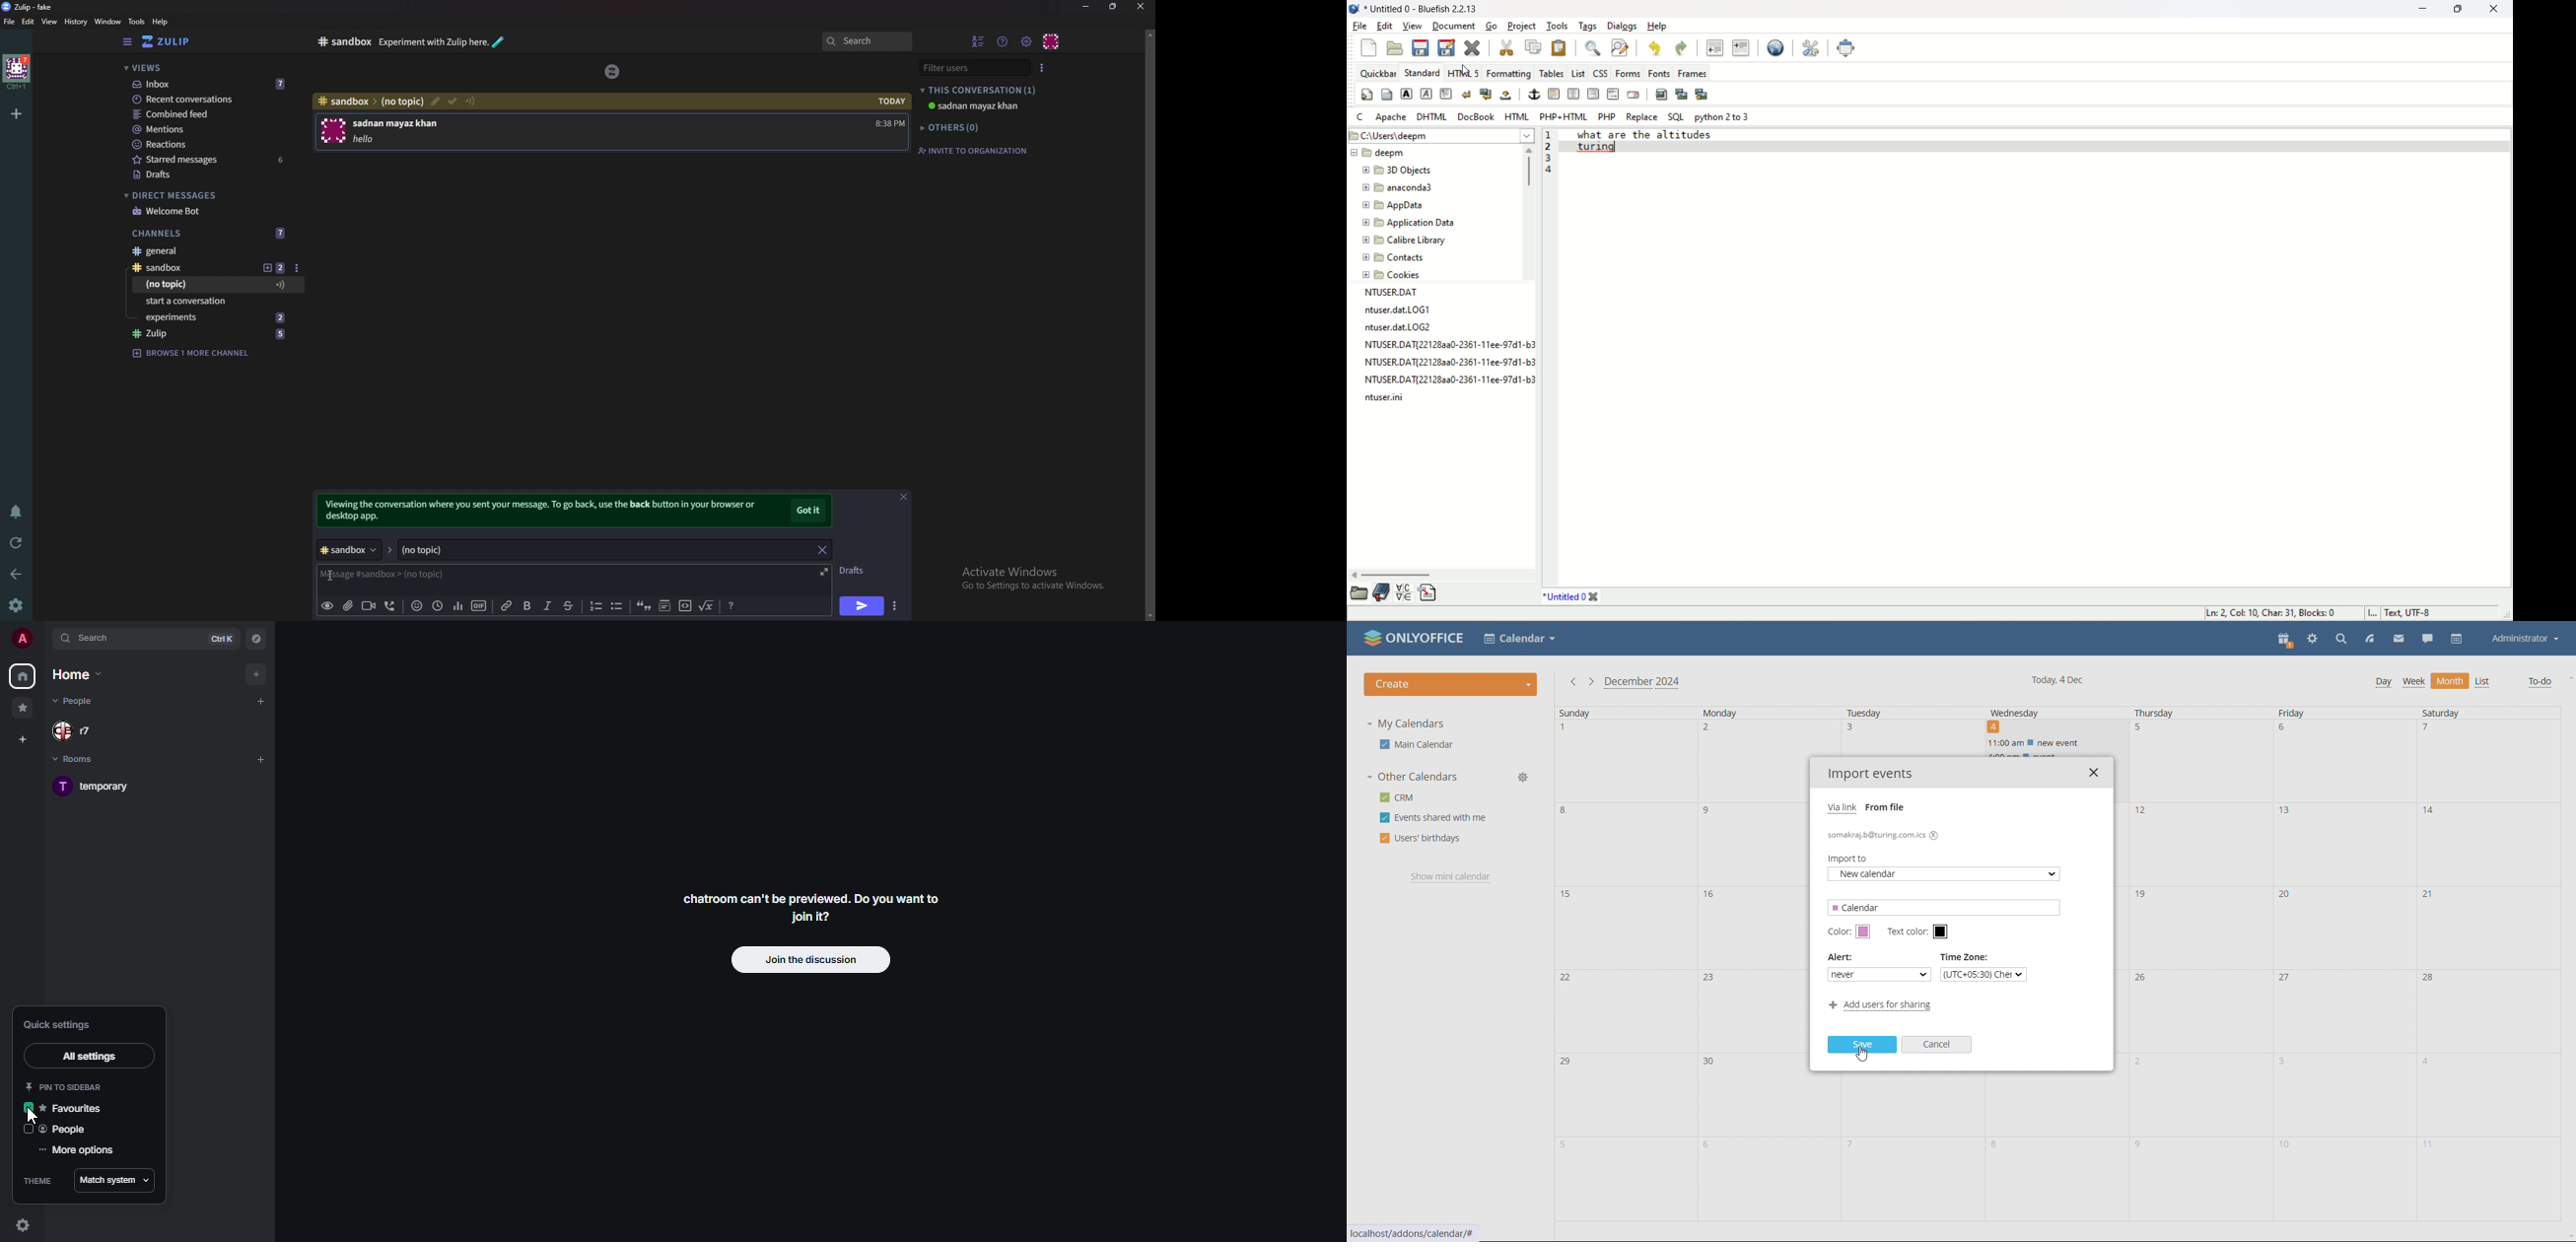 The image size is (2576, 1260). I want to click on add, so click(261, 762).